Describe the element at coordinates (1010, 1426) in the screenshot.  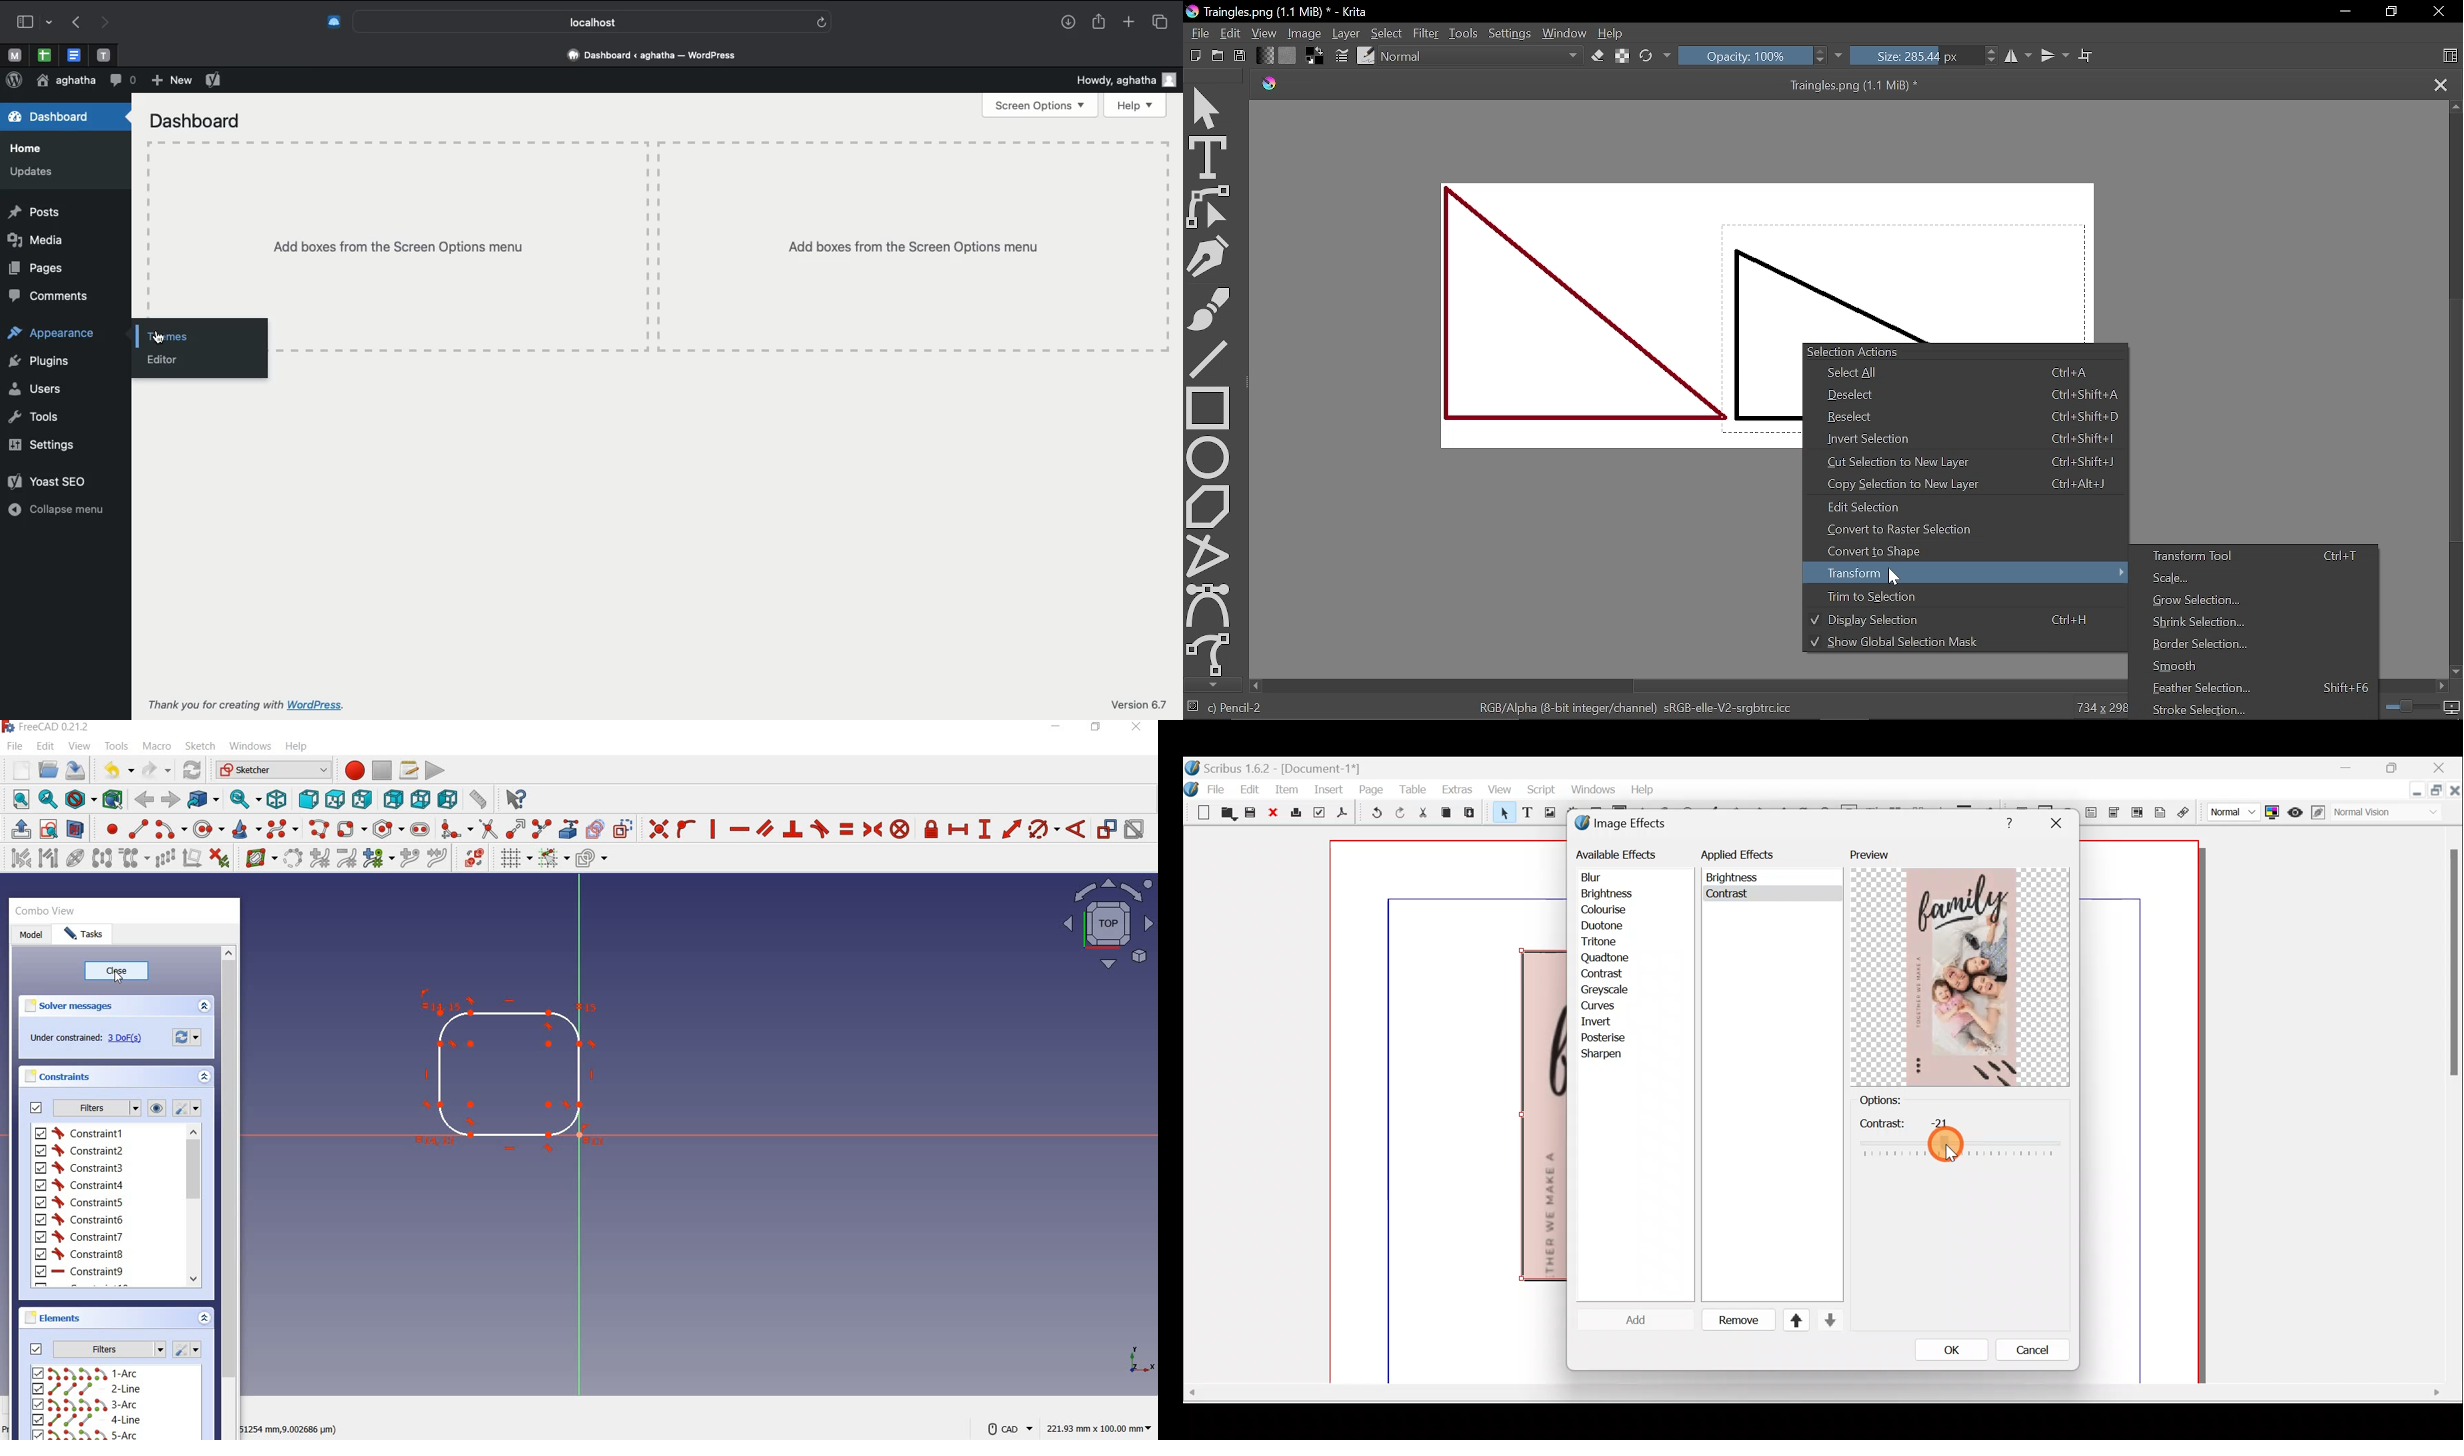
I see `CAD Navigation Style` at that location.